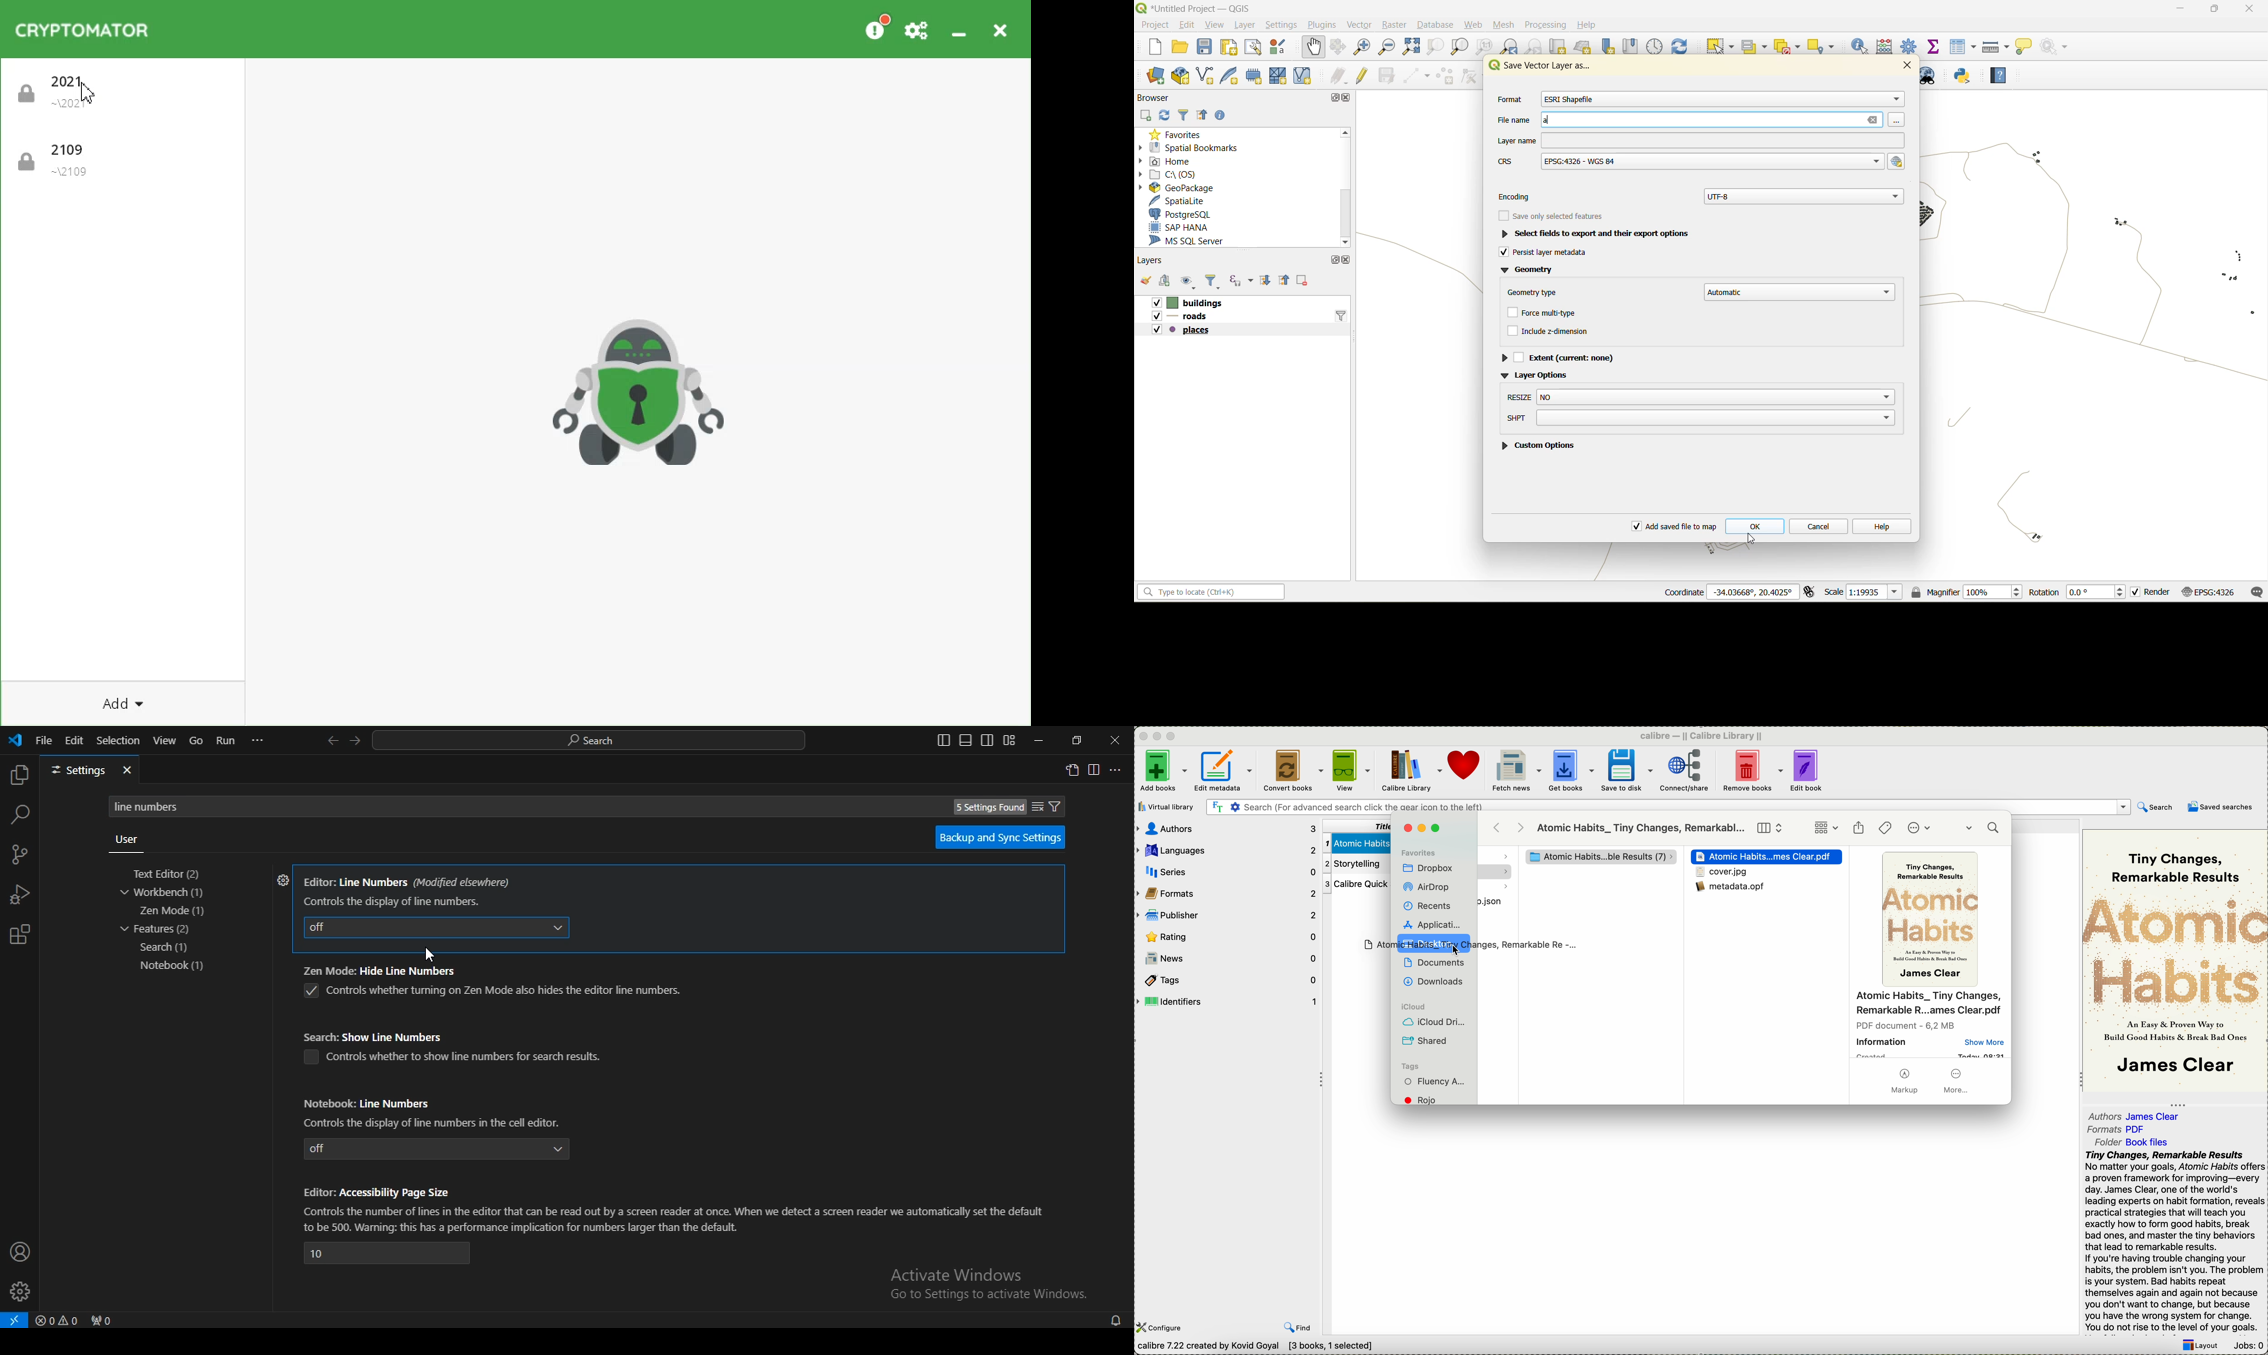  Describe the element at coordinates (1699, 162) in the screenshot. I see `` at that location.